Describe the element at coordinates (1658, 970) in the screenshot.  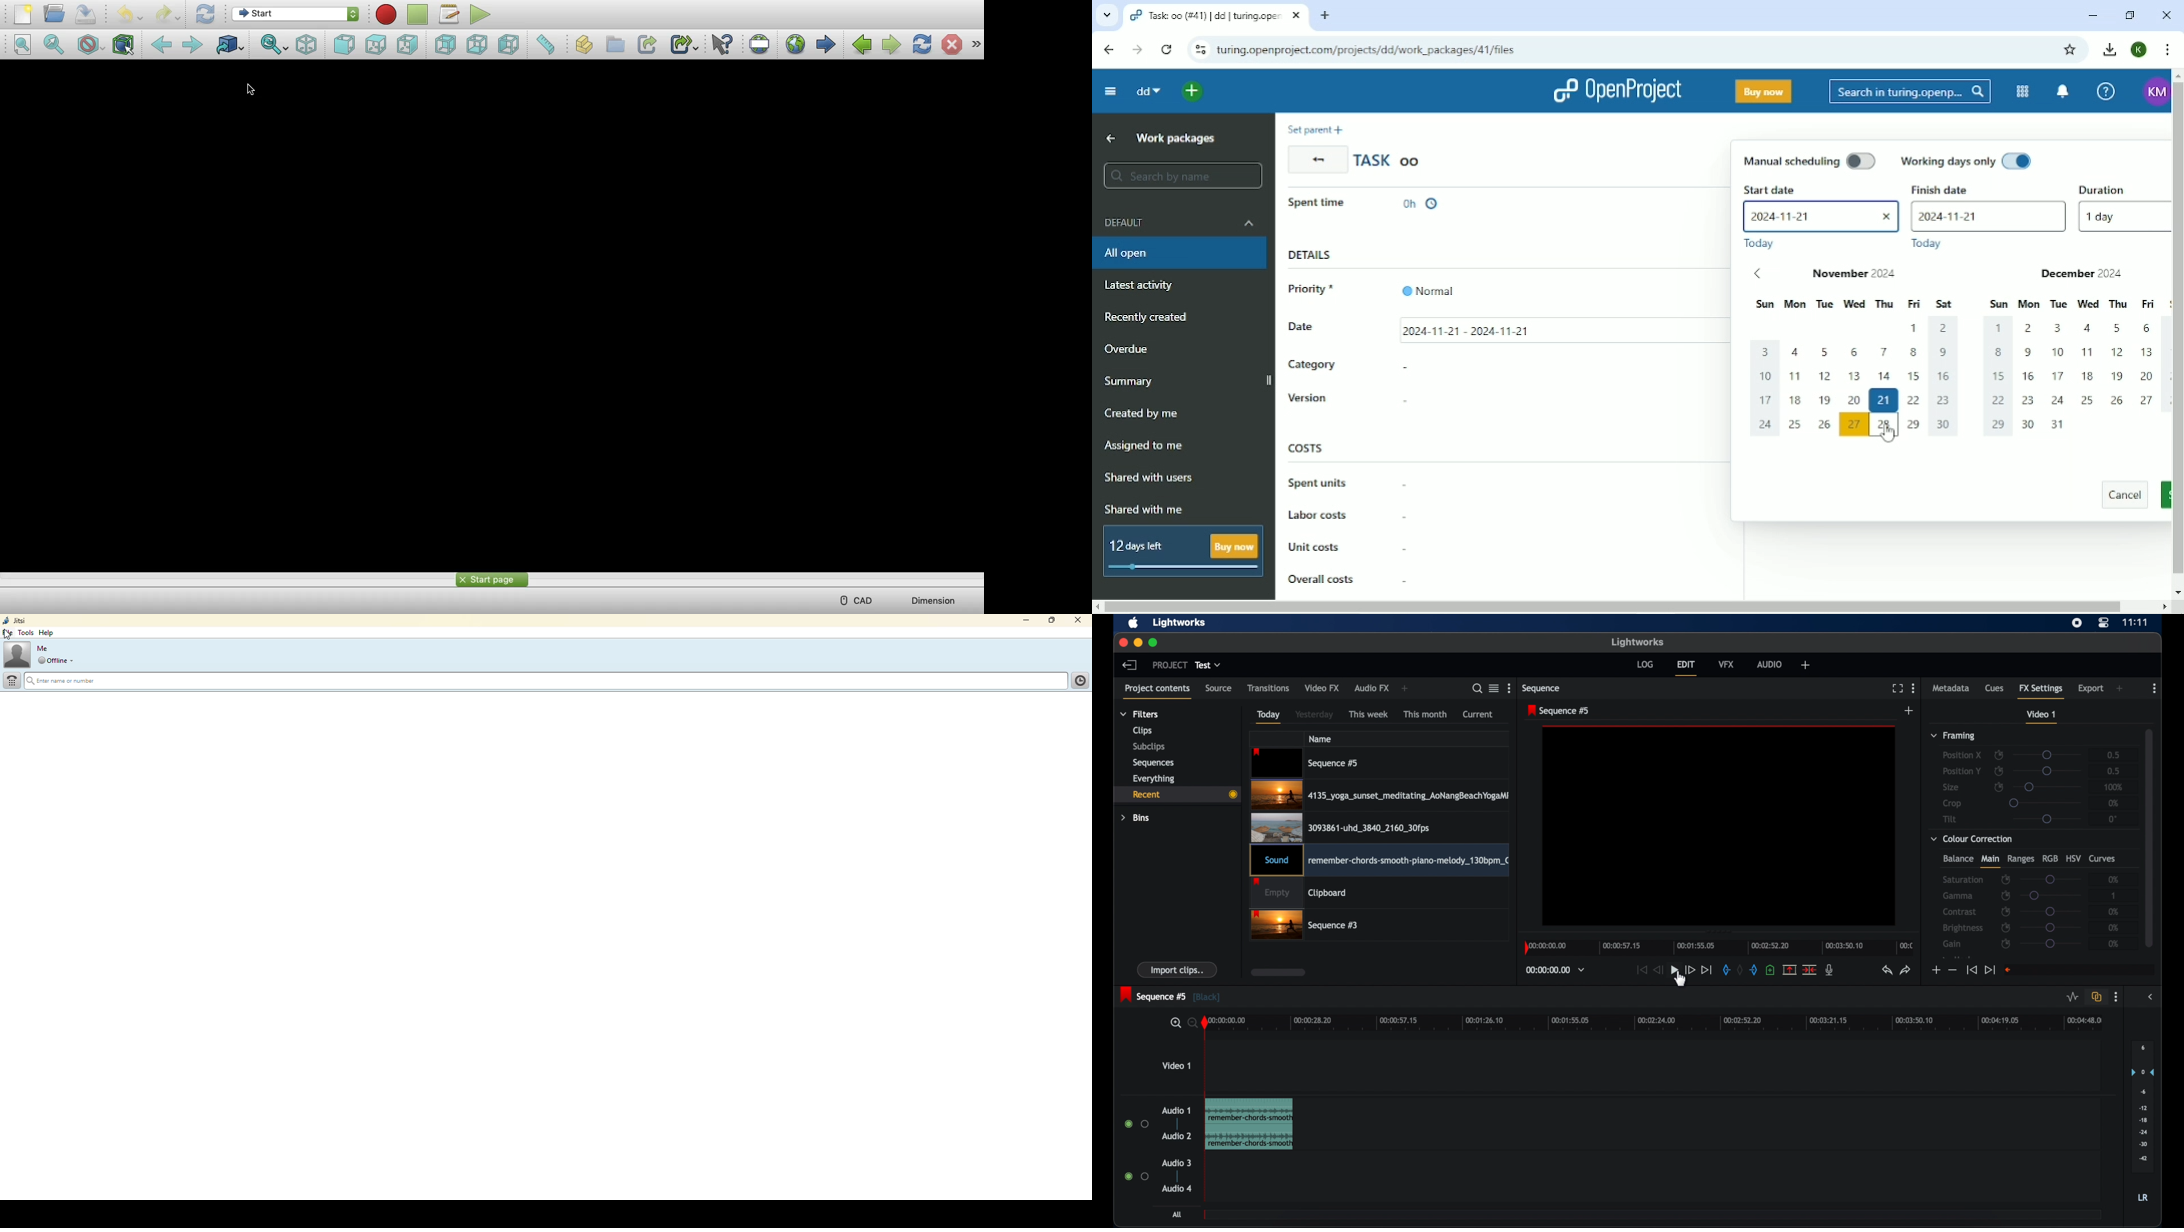
I see `rewind` at that location.